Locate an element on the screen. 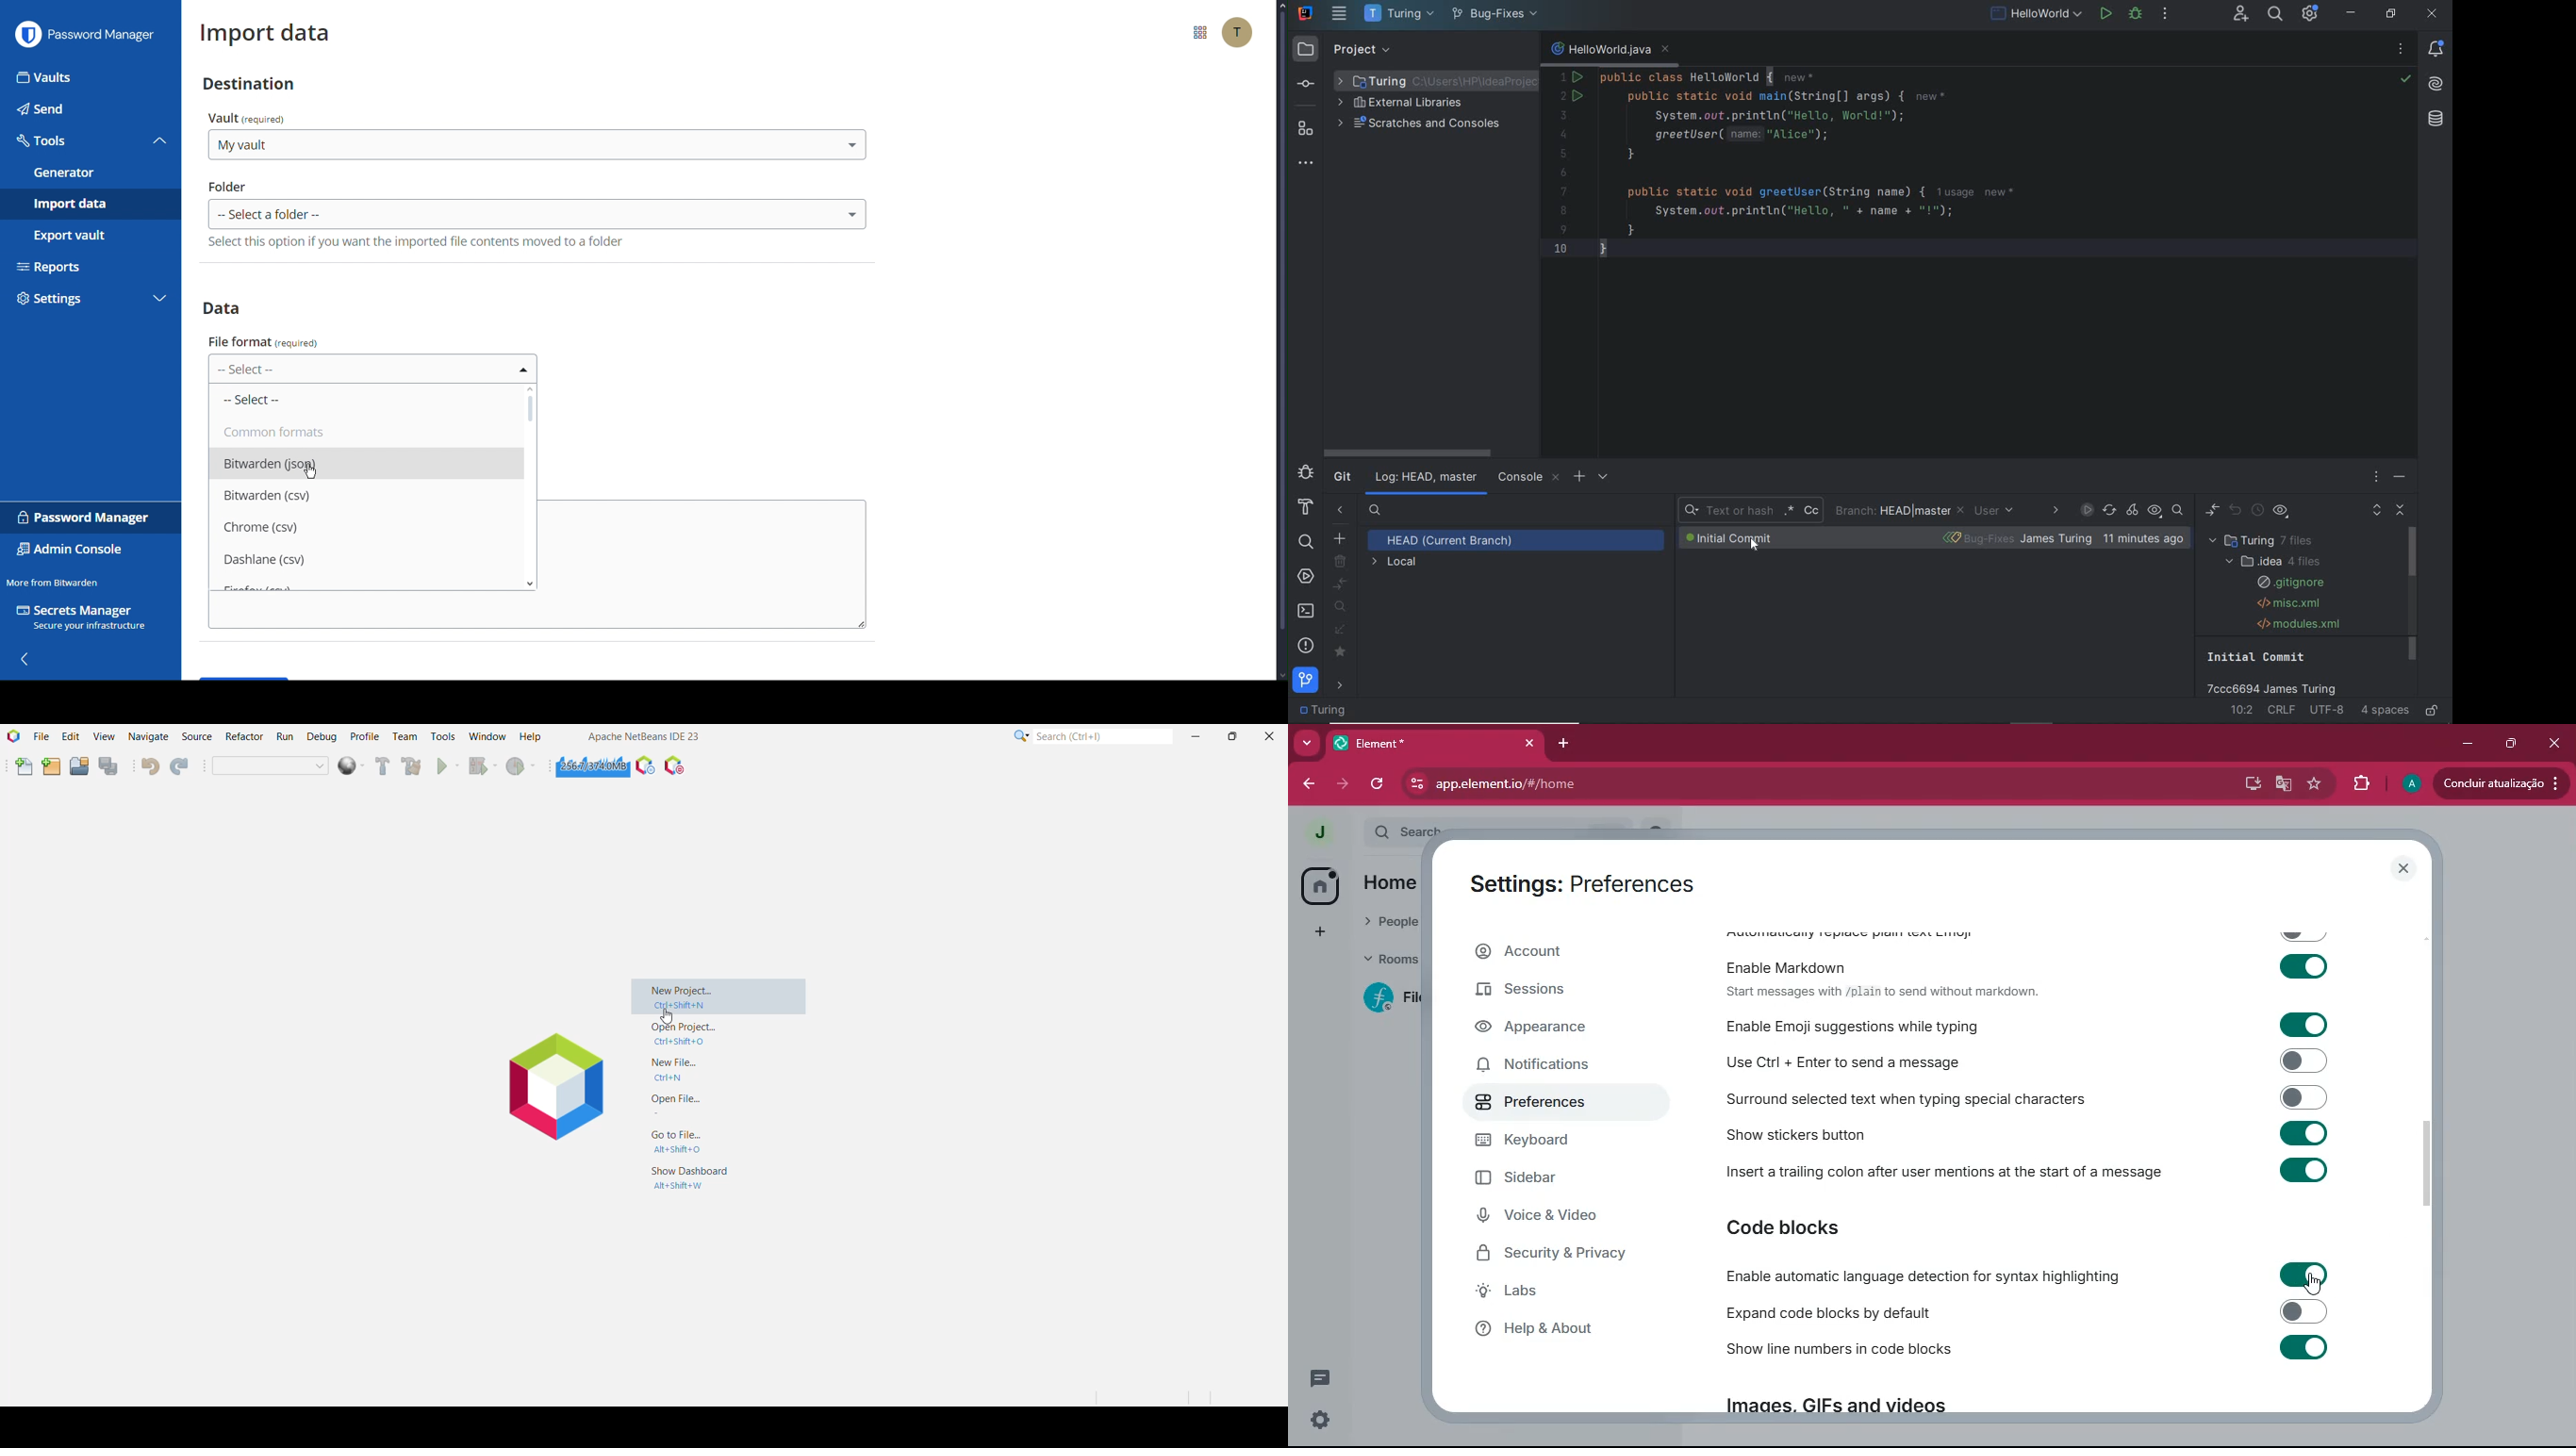 The width and height of the screenshot is (2576, 1456). Show line numbers in code blocks is located at coordinates (2028, 1350).